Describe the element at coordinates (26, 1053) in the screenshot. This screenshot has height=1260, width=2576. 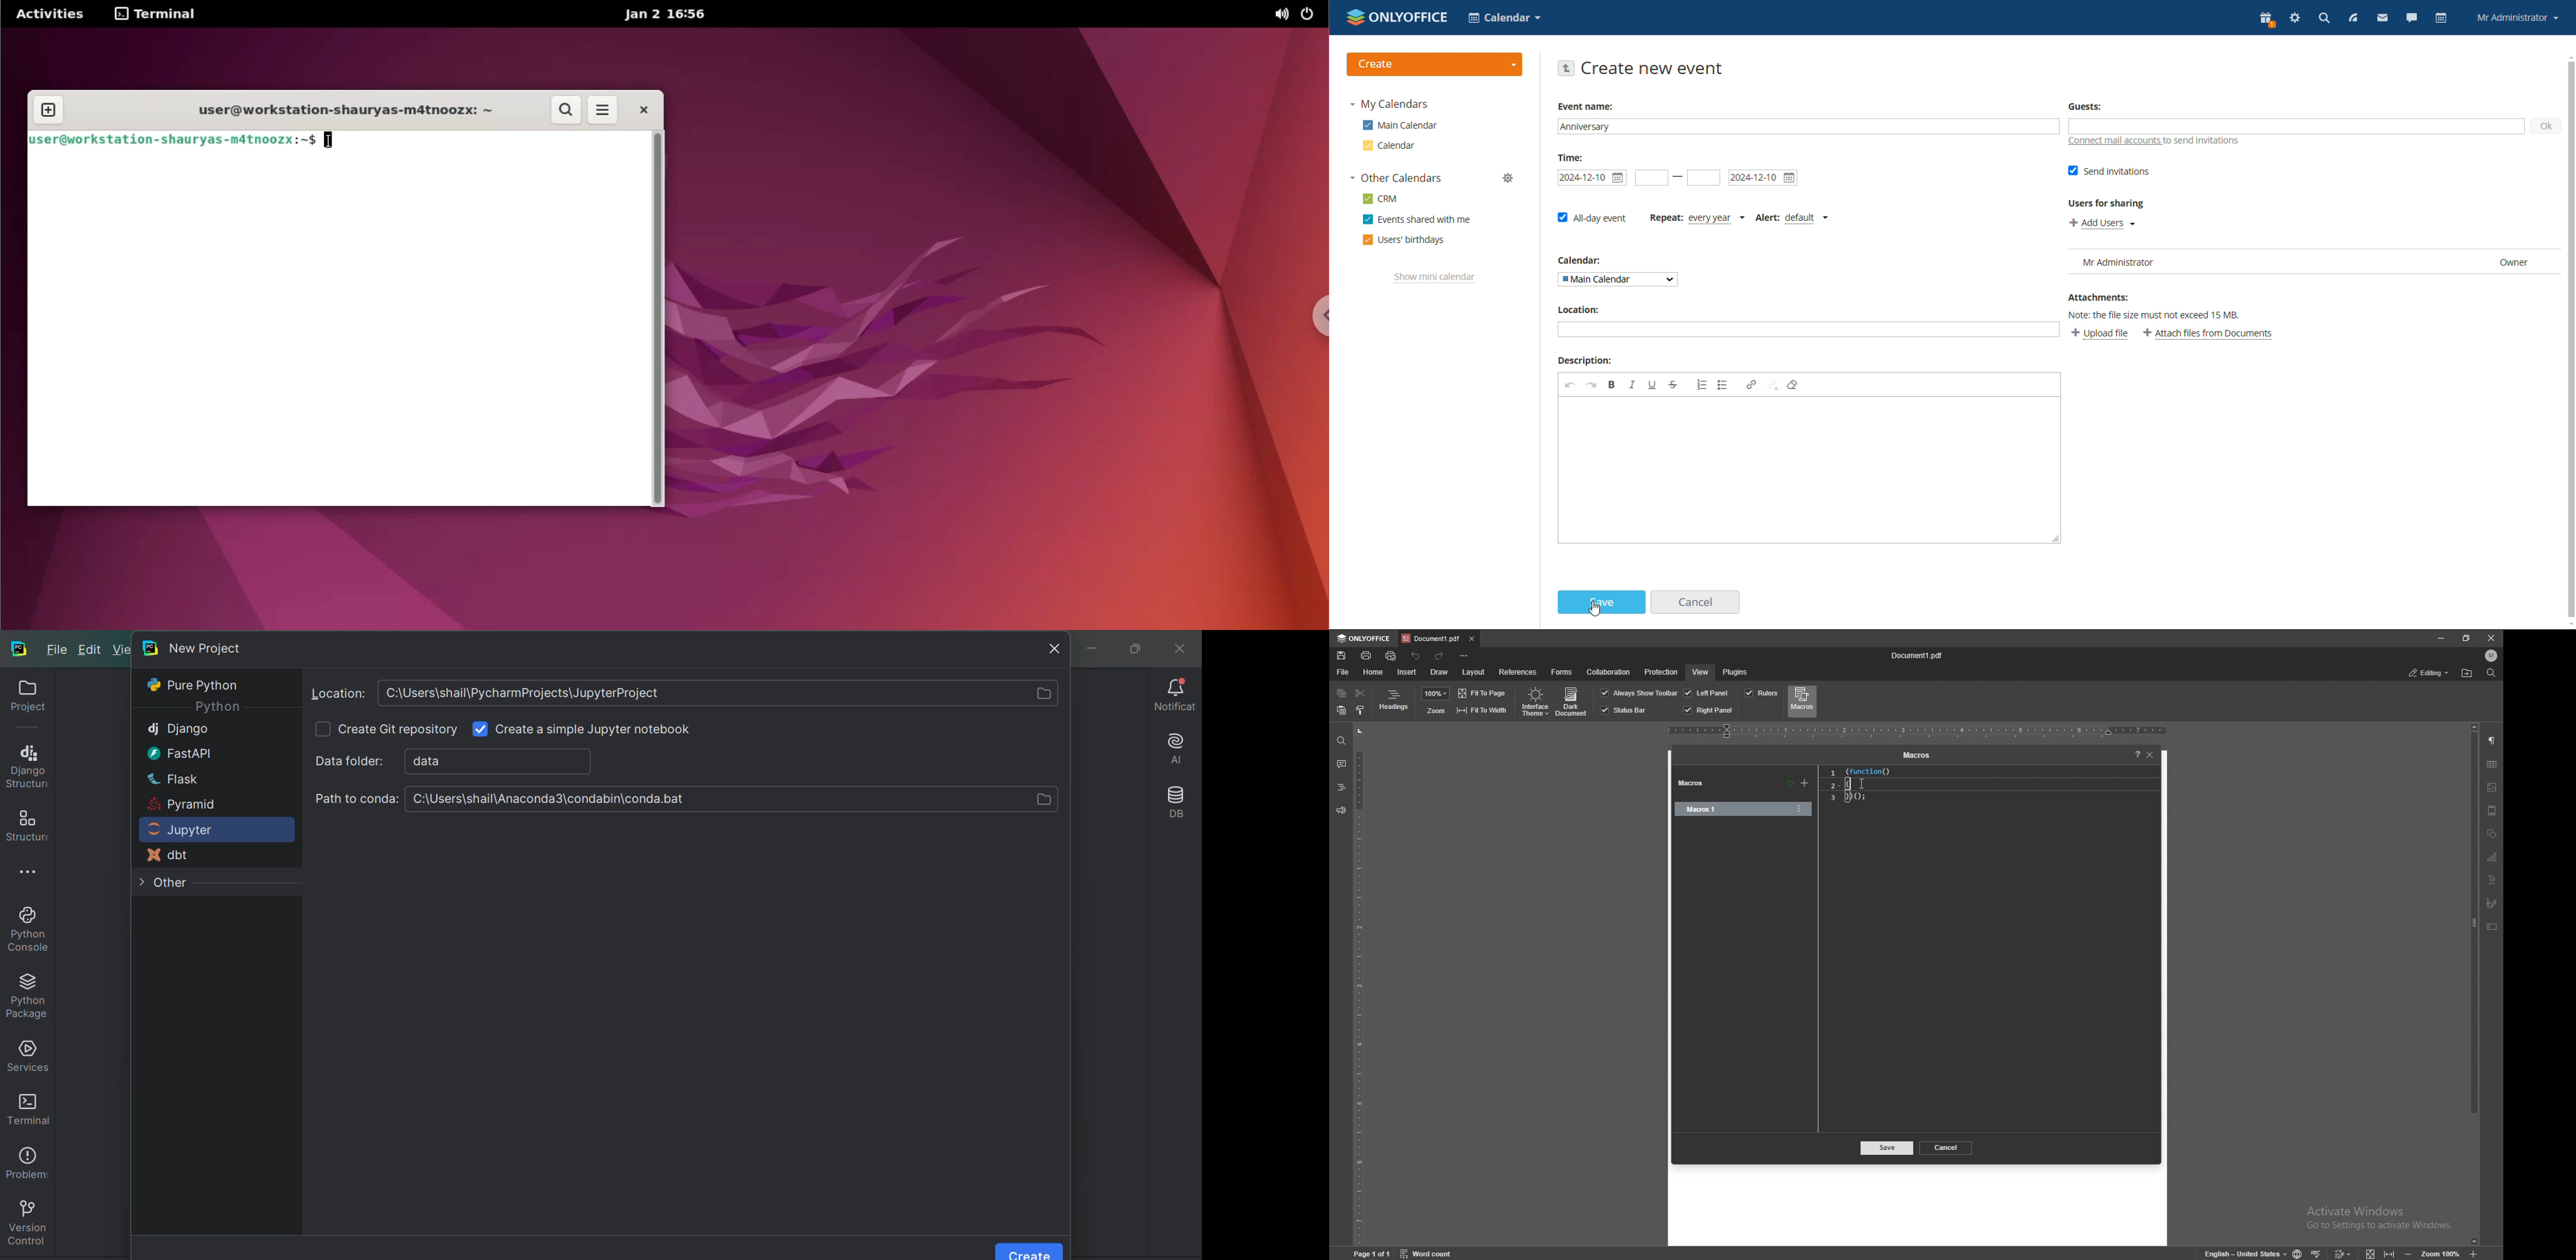
I see `Services` at that location.